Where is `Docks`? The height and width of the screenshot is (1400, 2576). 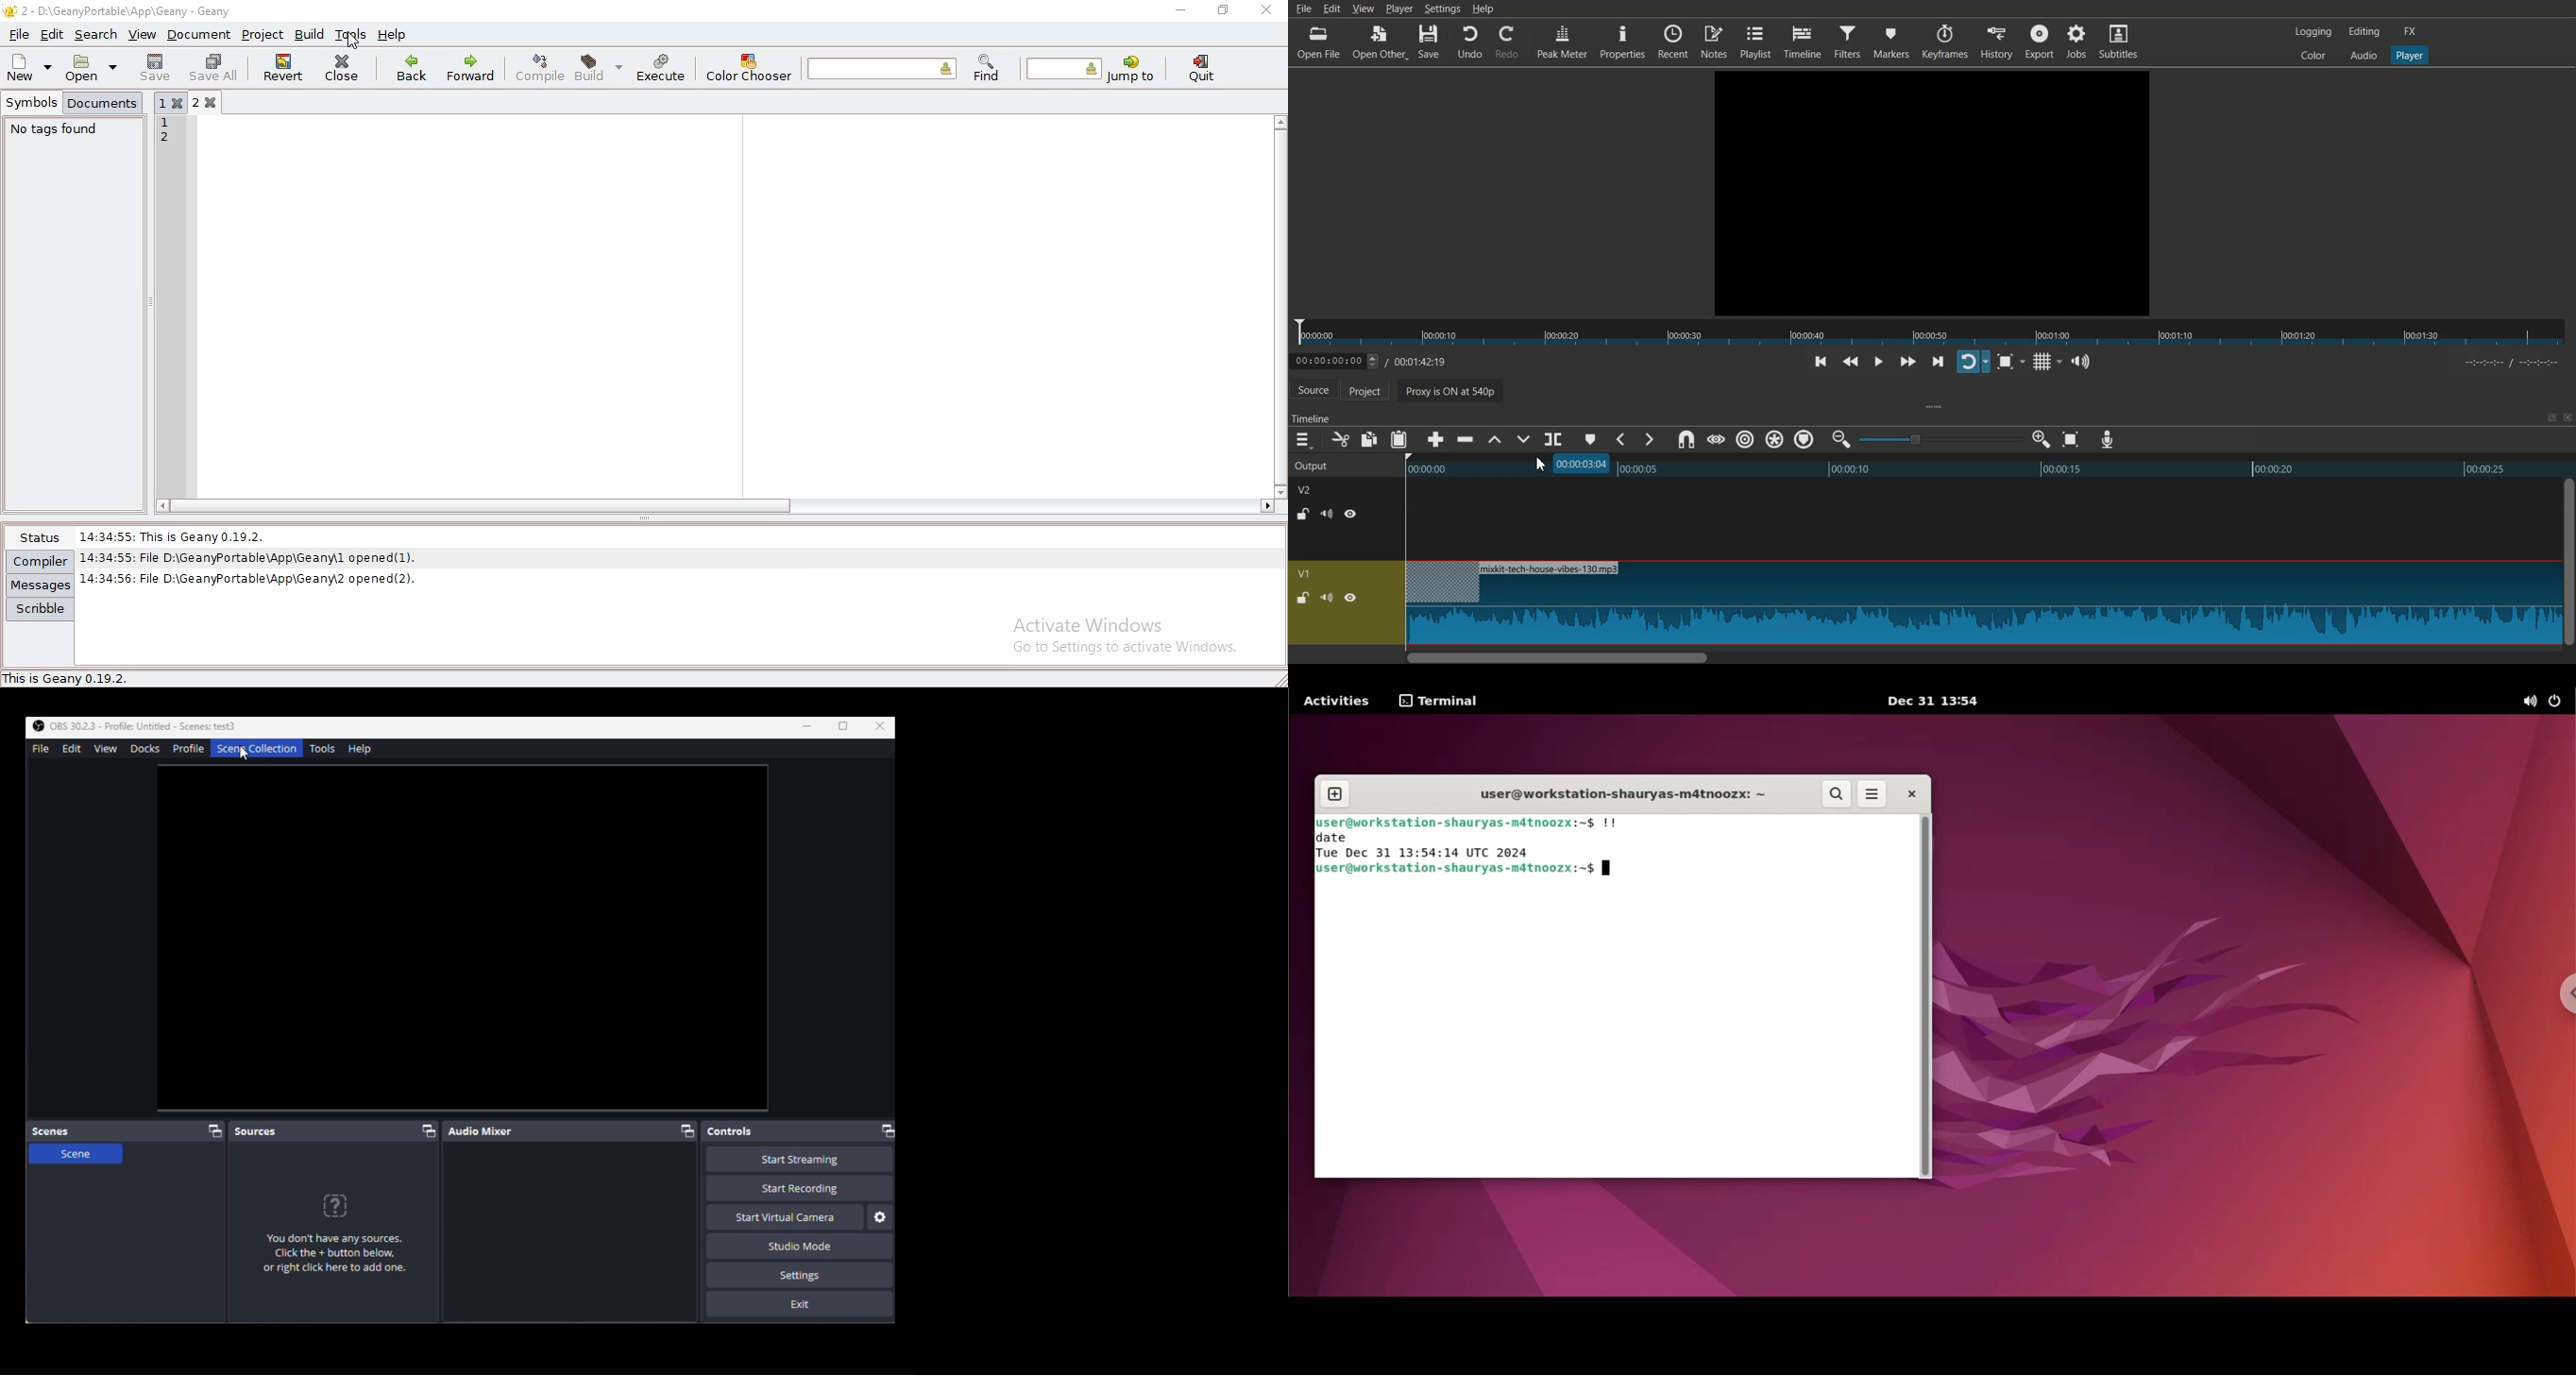
Docks is located at coordinates (144, 749).